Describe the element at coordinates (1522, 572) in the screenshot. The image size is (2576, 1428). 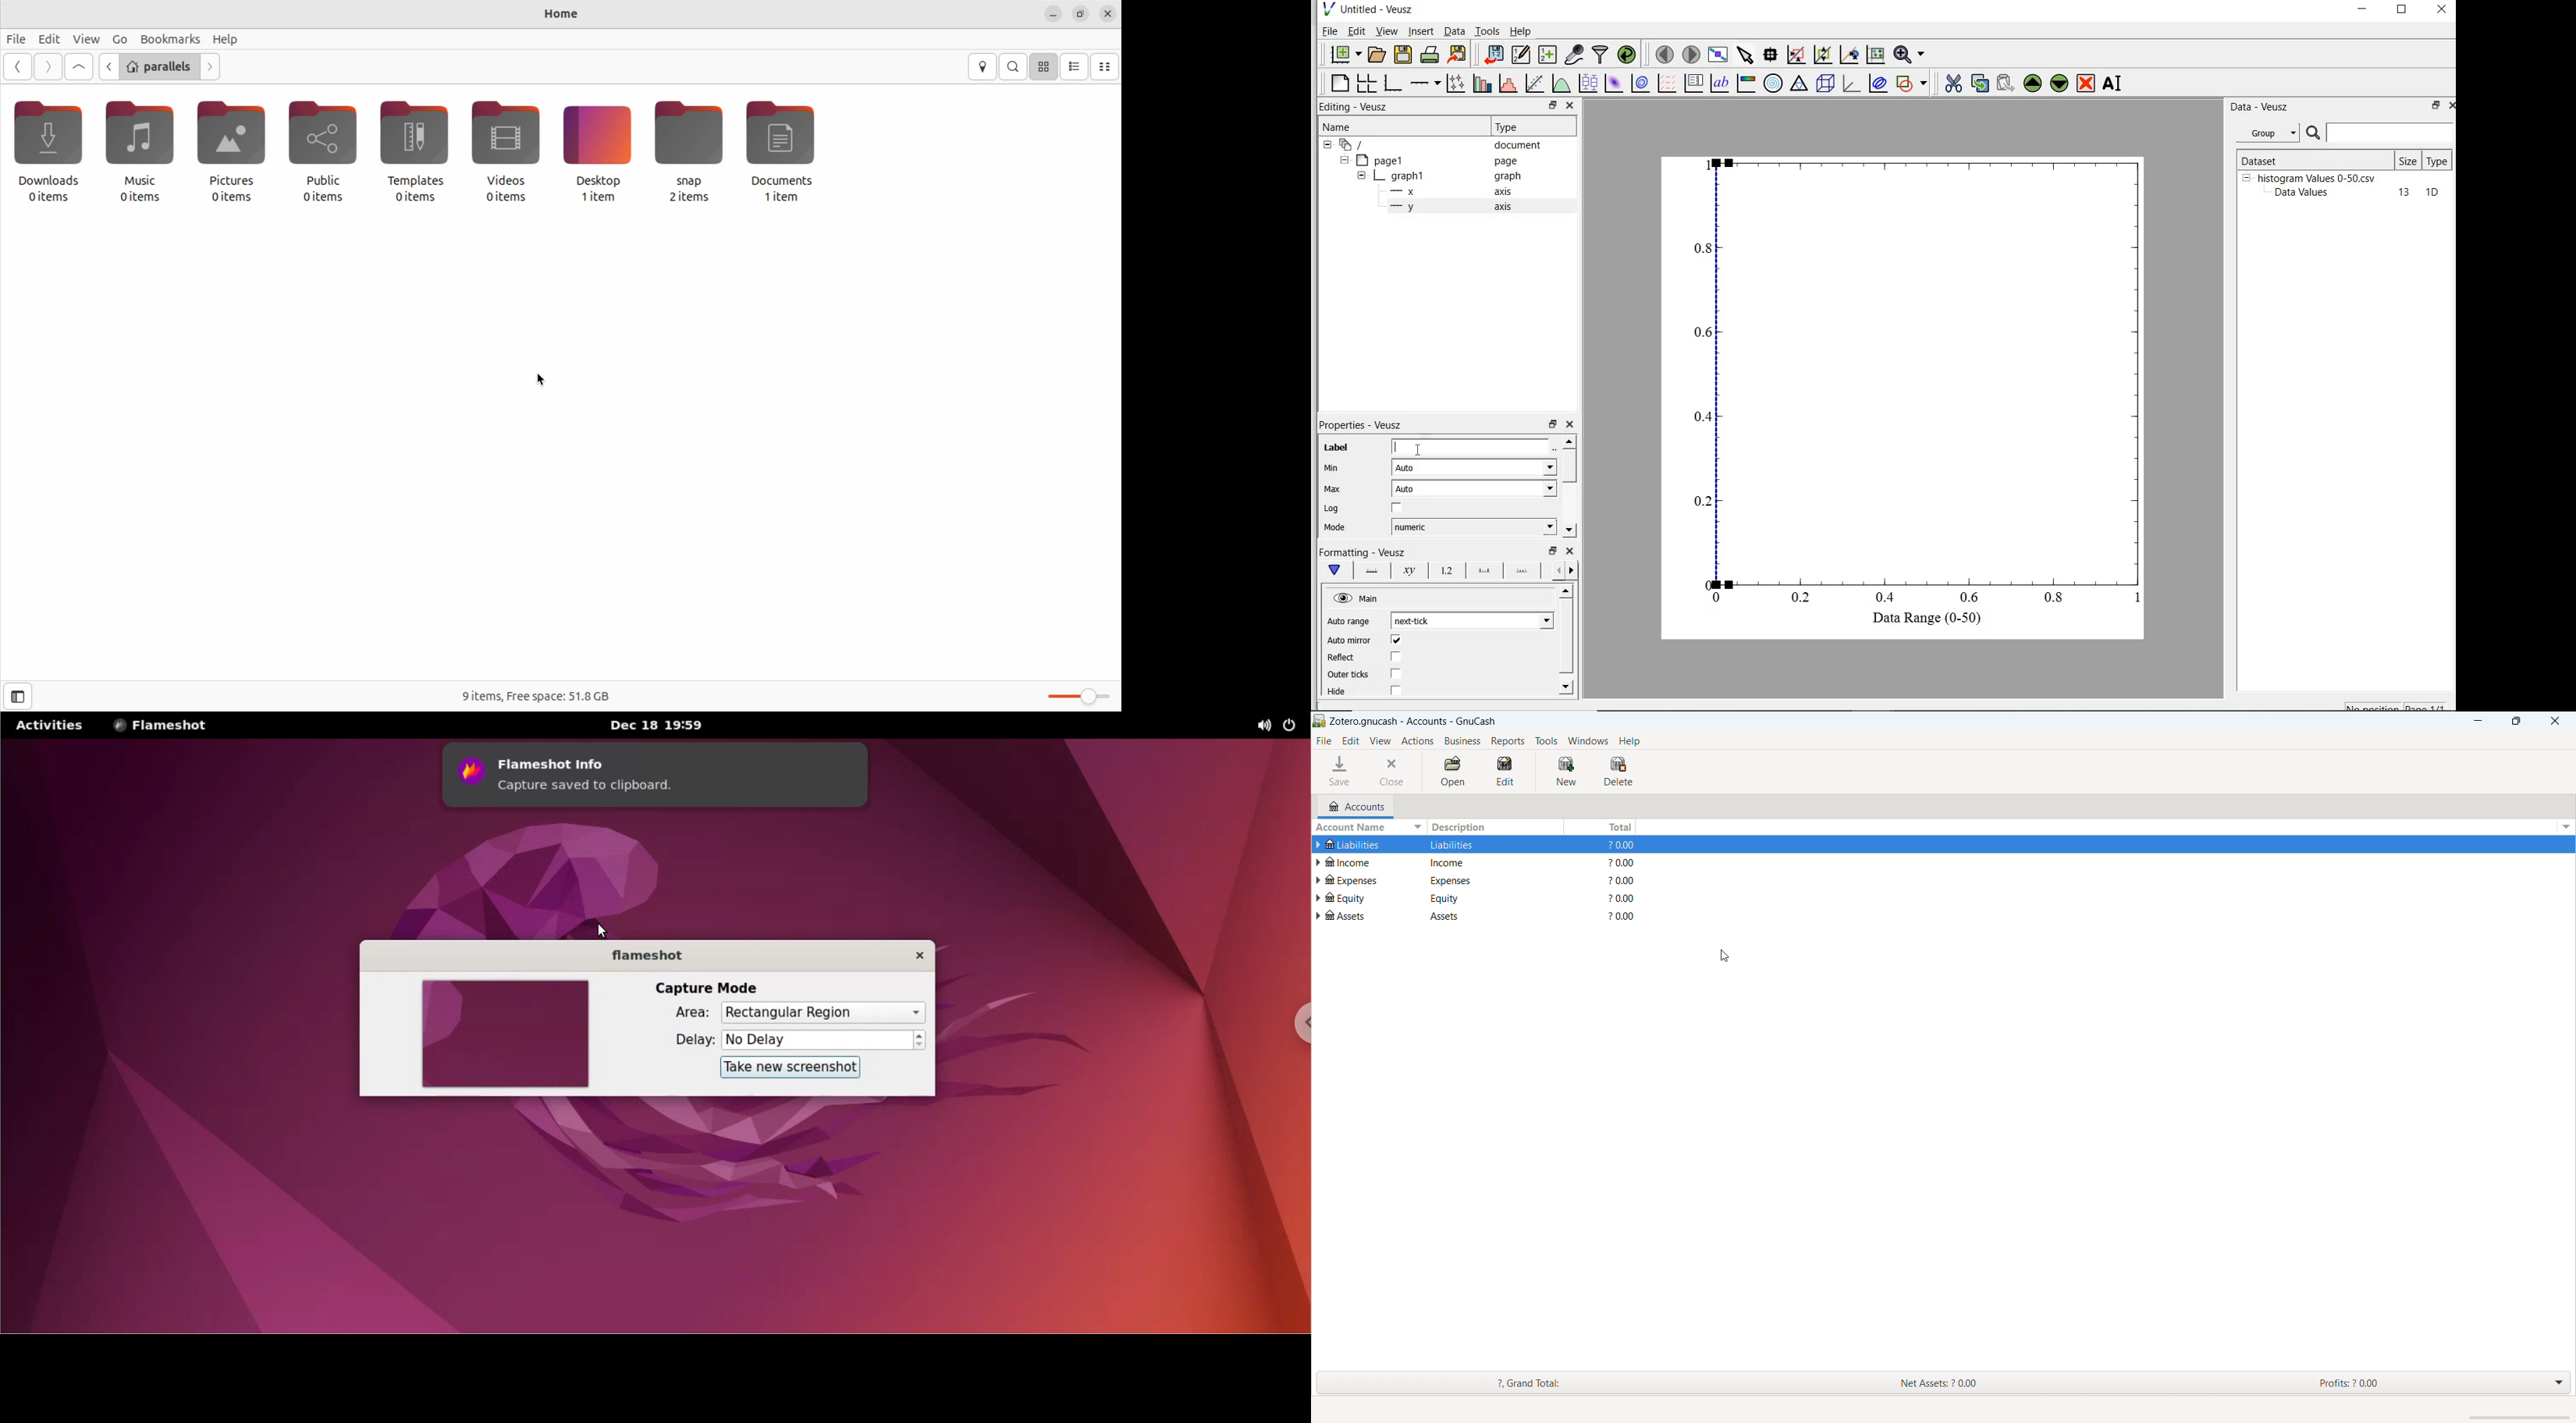
I see `minor ticks` at that location.